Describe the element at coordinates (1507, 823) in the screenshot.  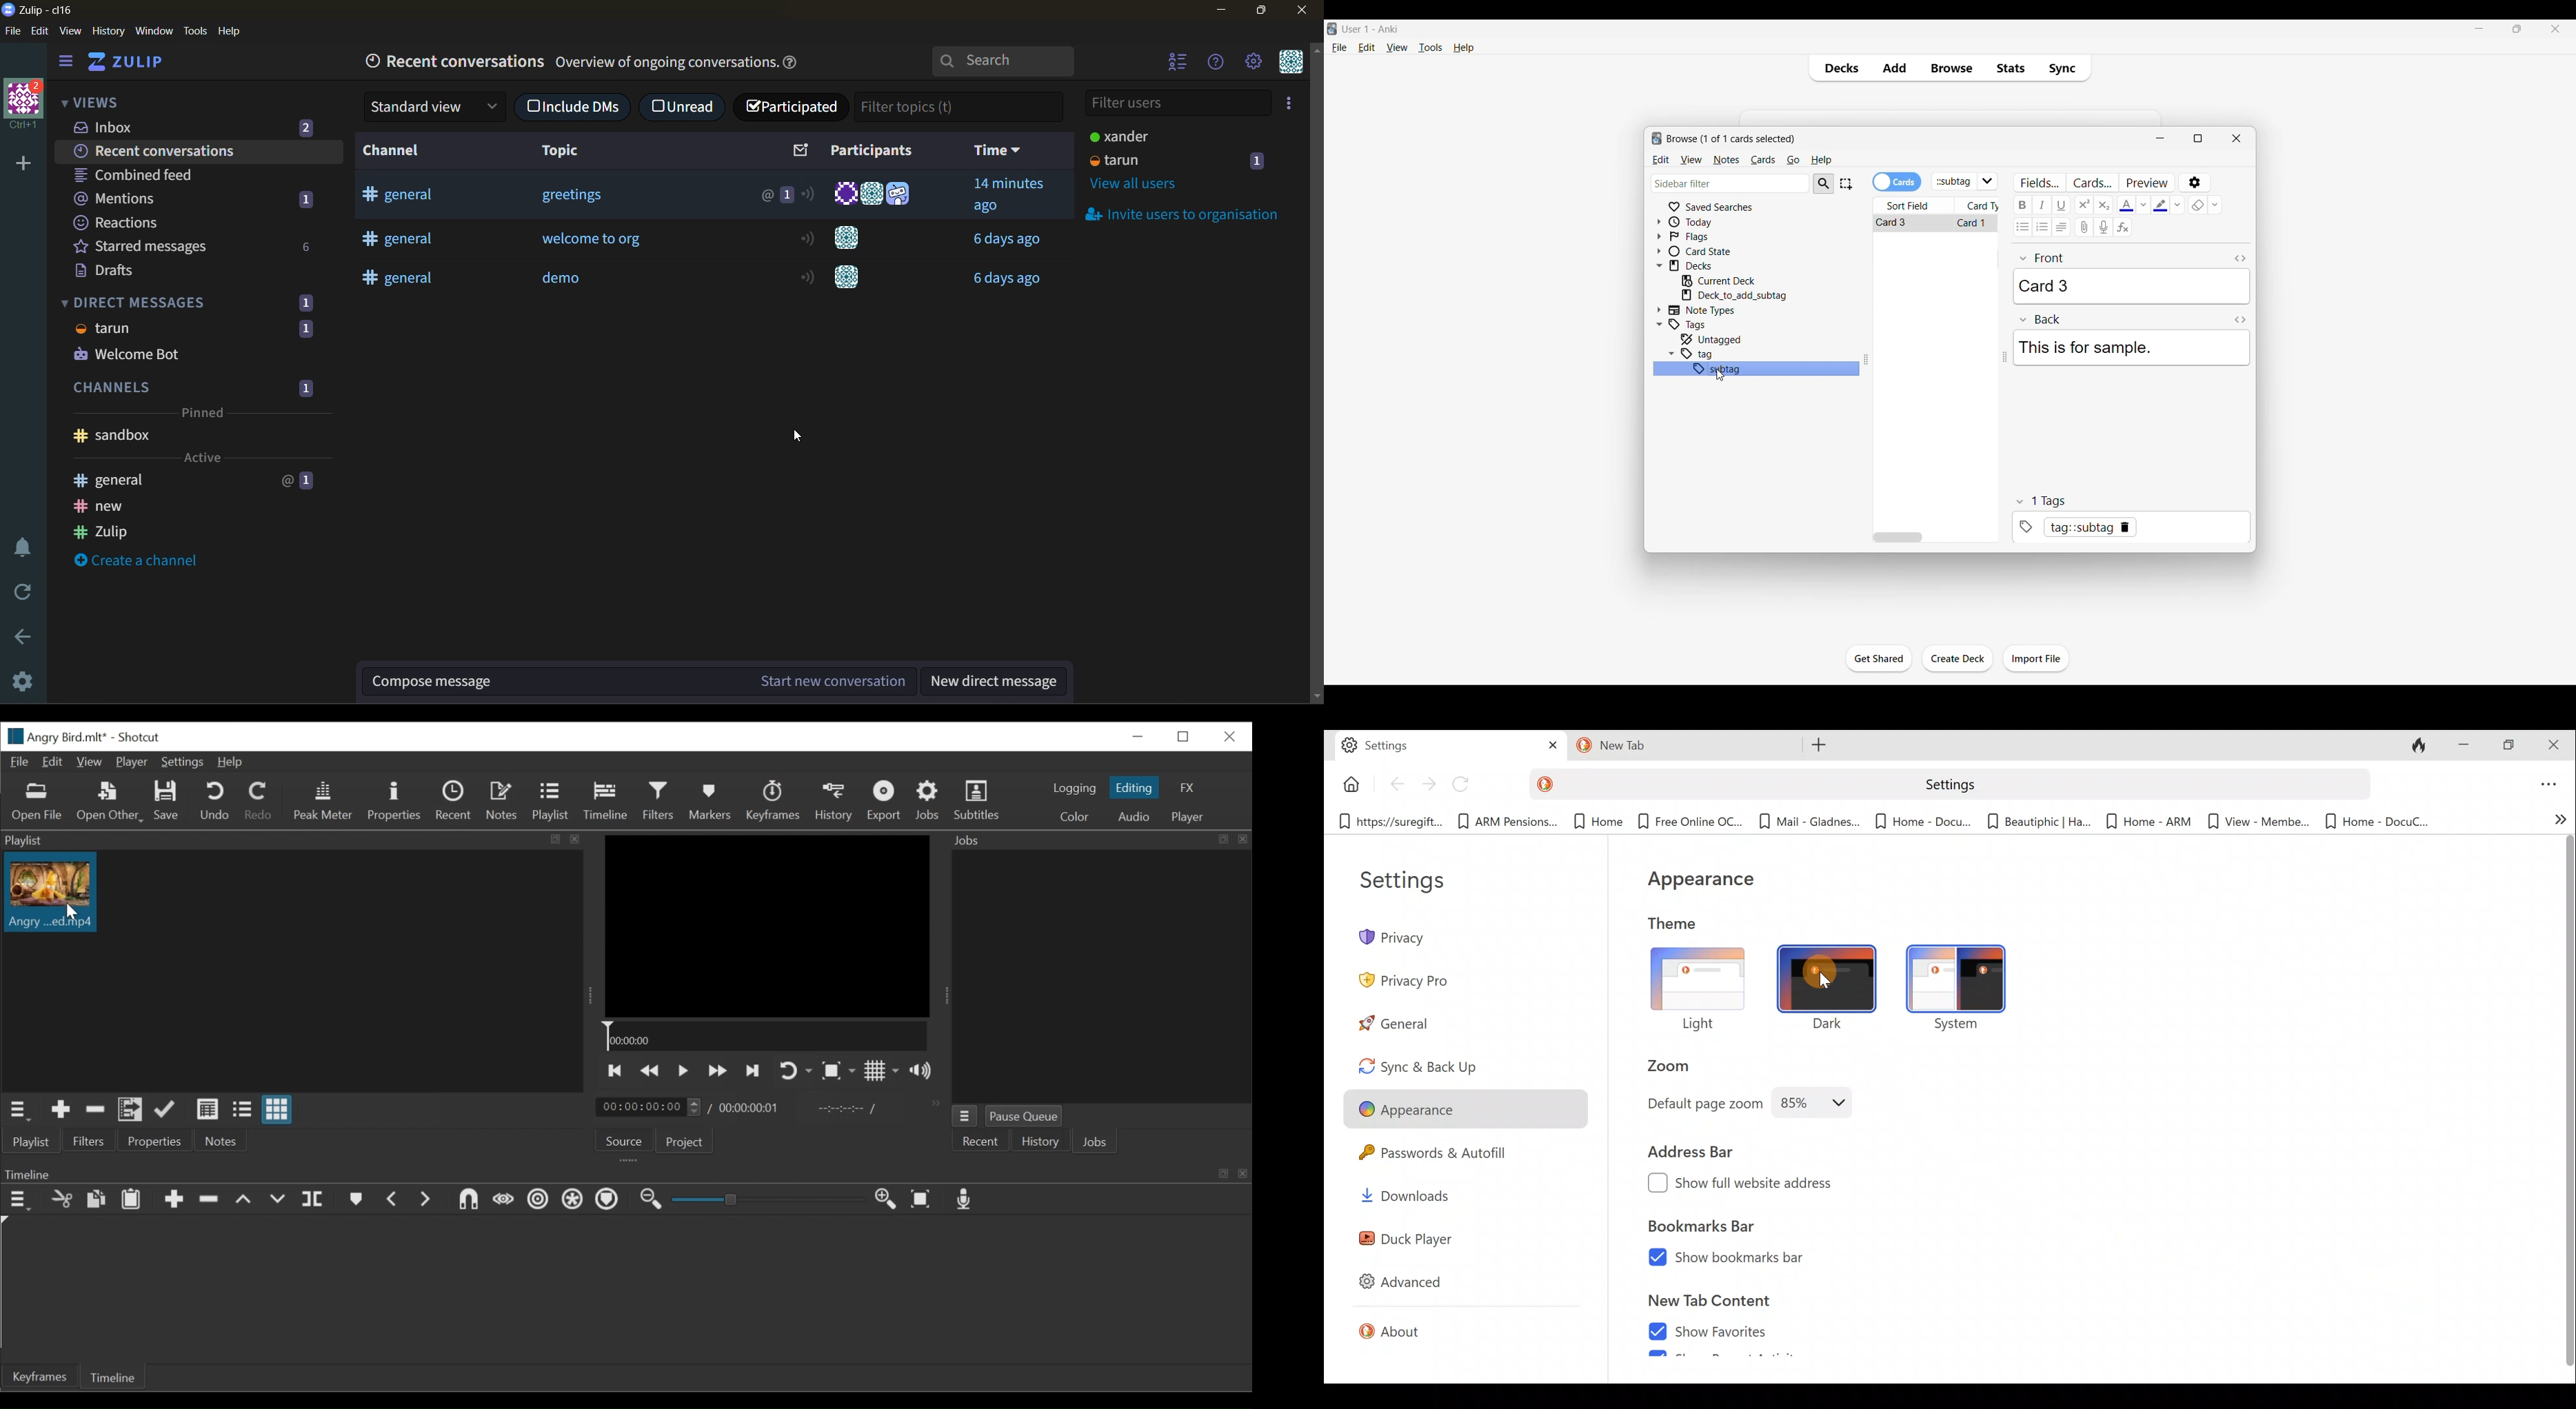
I see `Bookmark 2` at that location.